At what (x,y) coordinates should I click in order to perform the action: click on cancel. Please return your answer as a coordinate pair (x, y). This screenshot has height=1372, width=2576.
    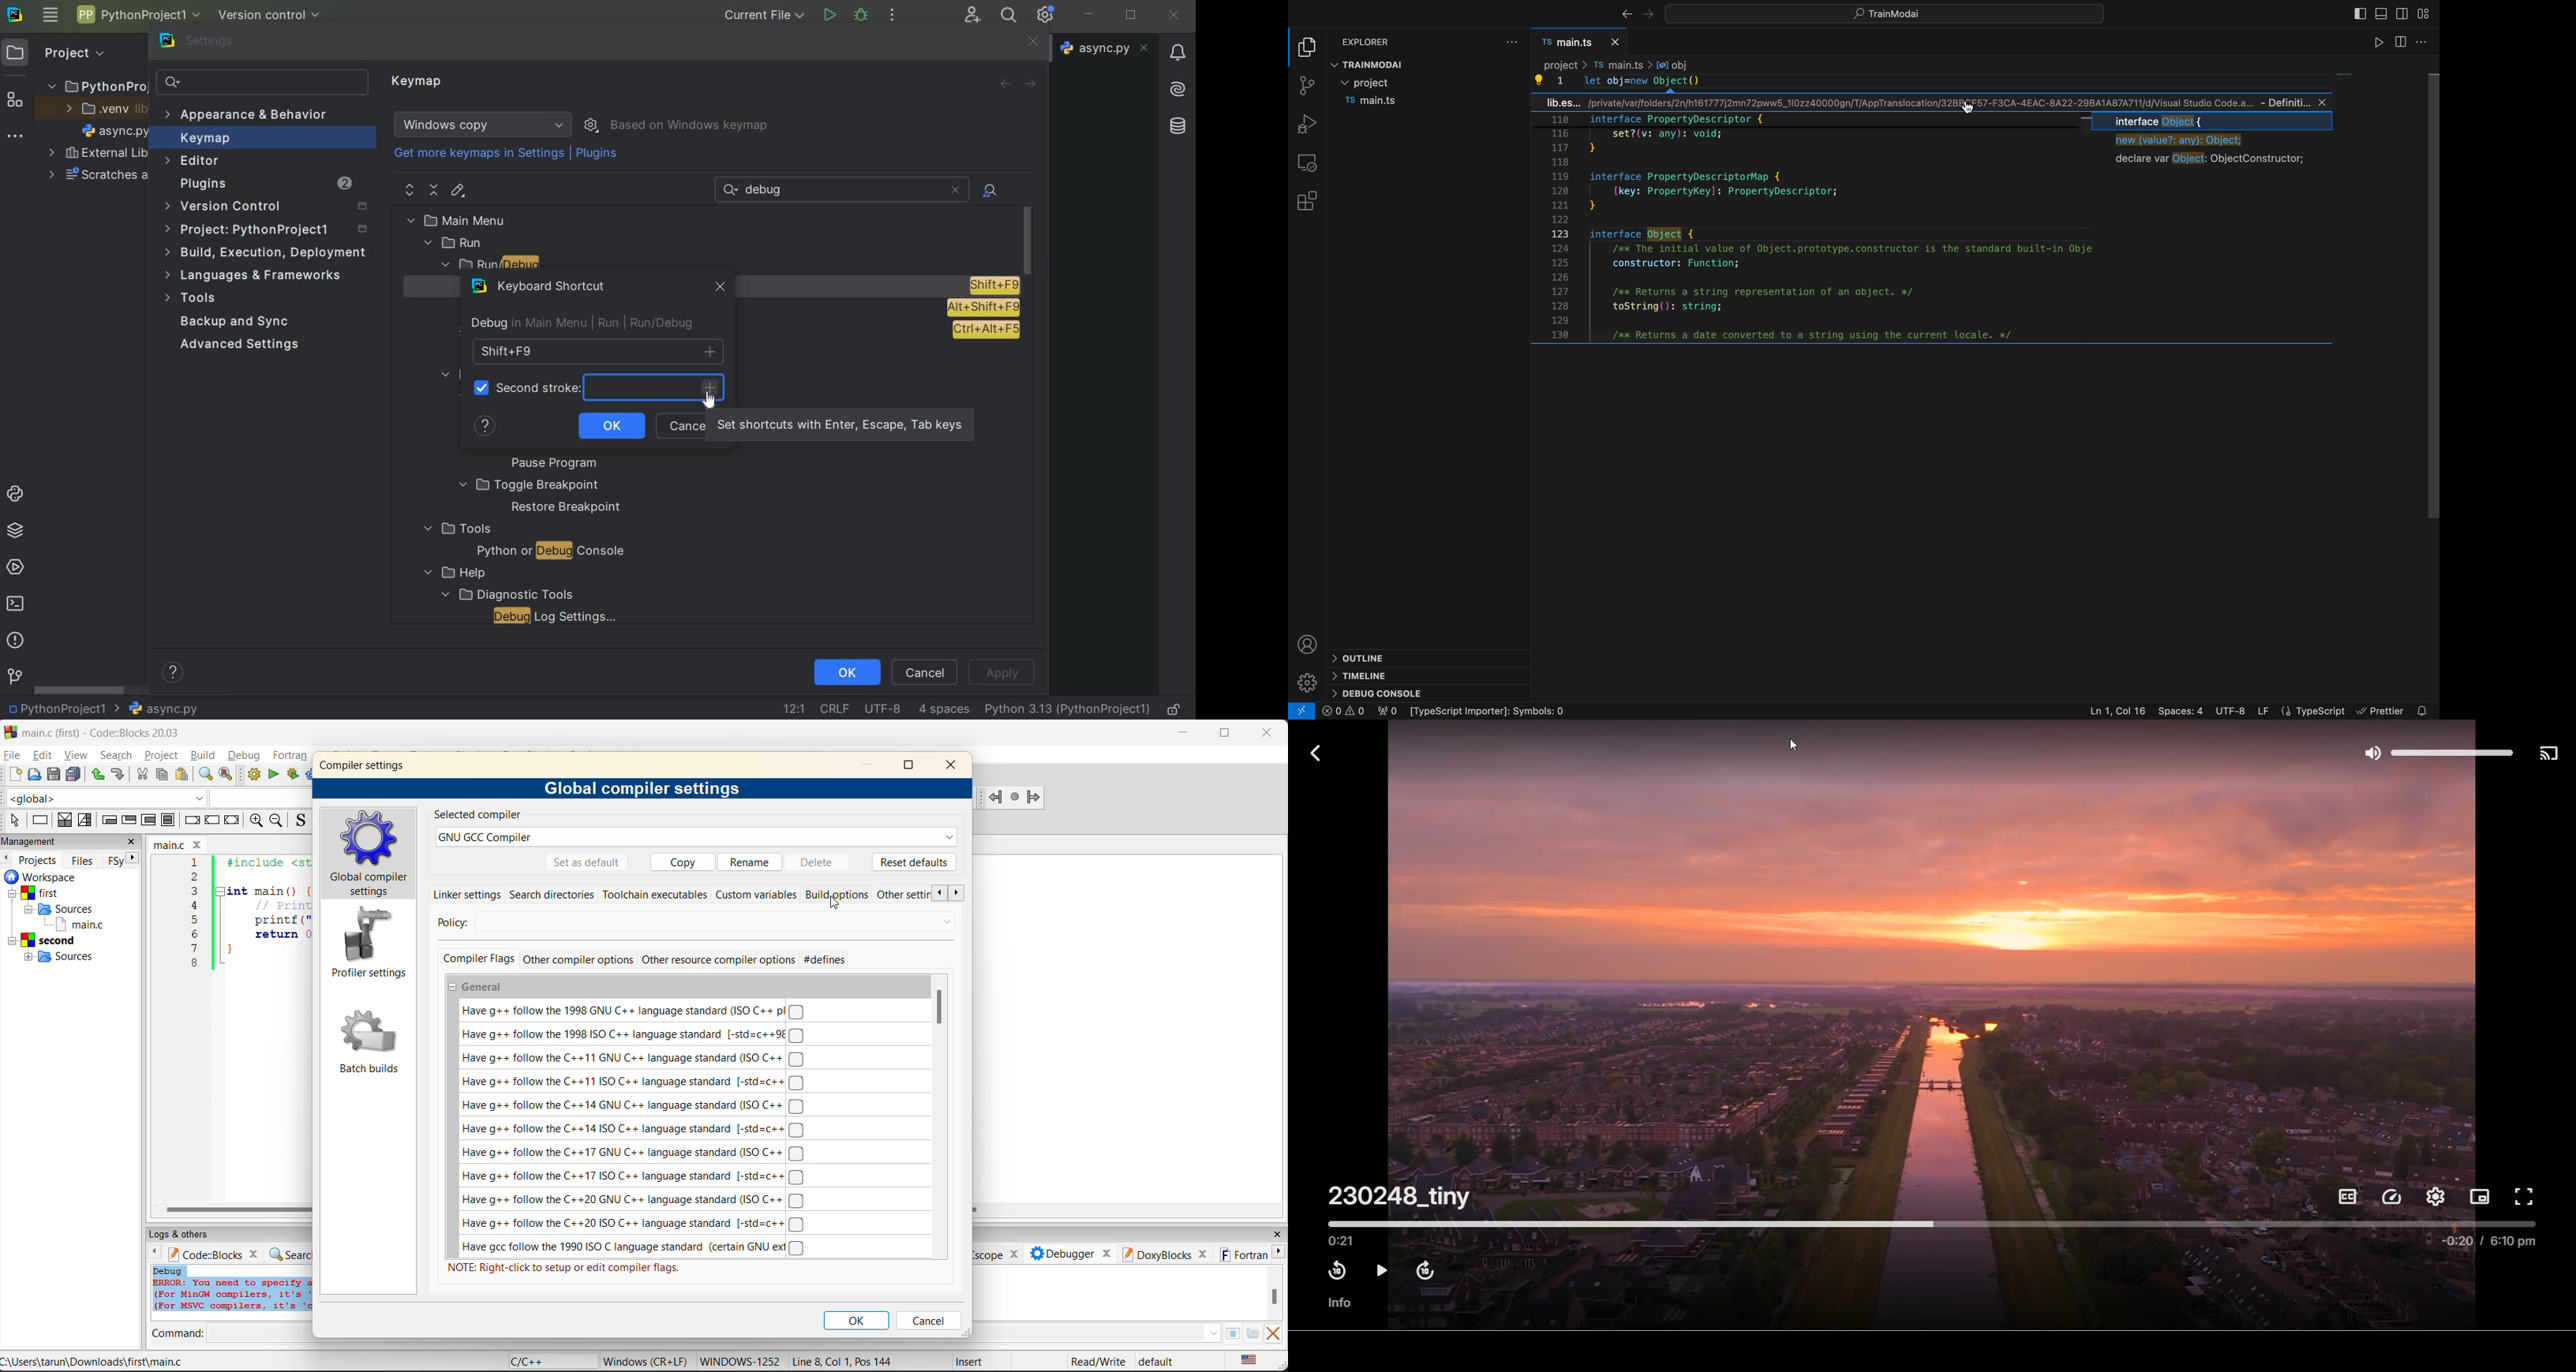
    Looking at the image, I should click on (682, 426).